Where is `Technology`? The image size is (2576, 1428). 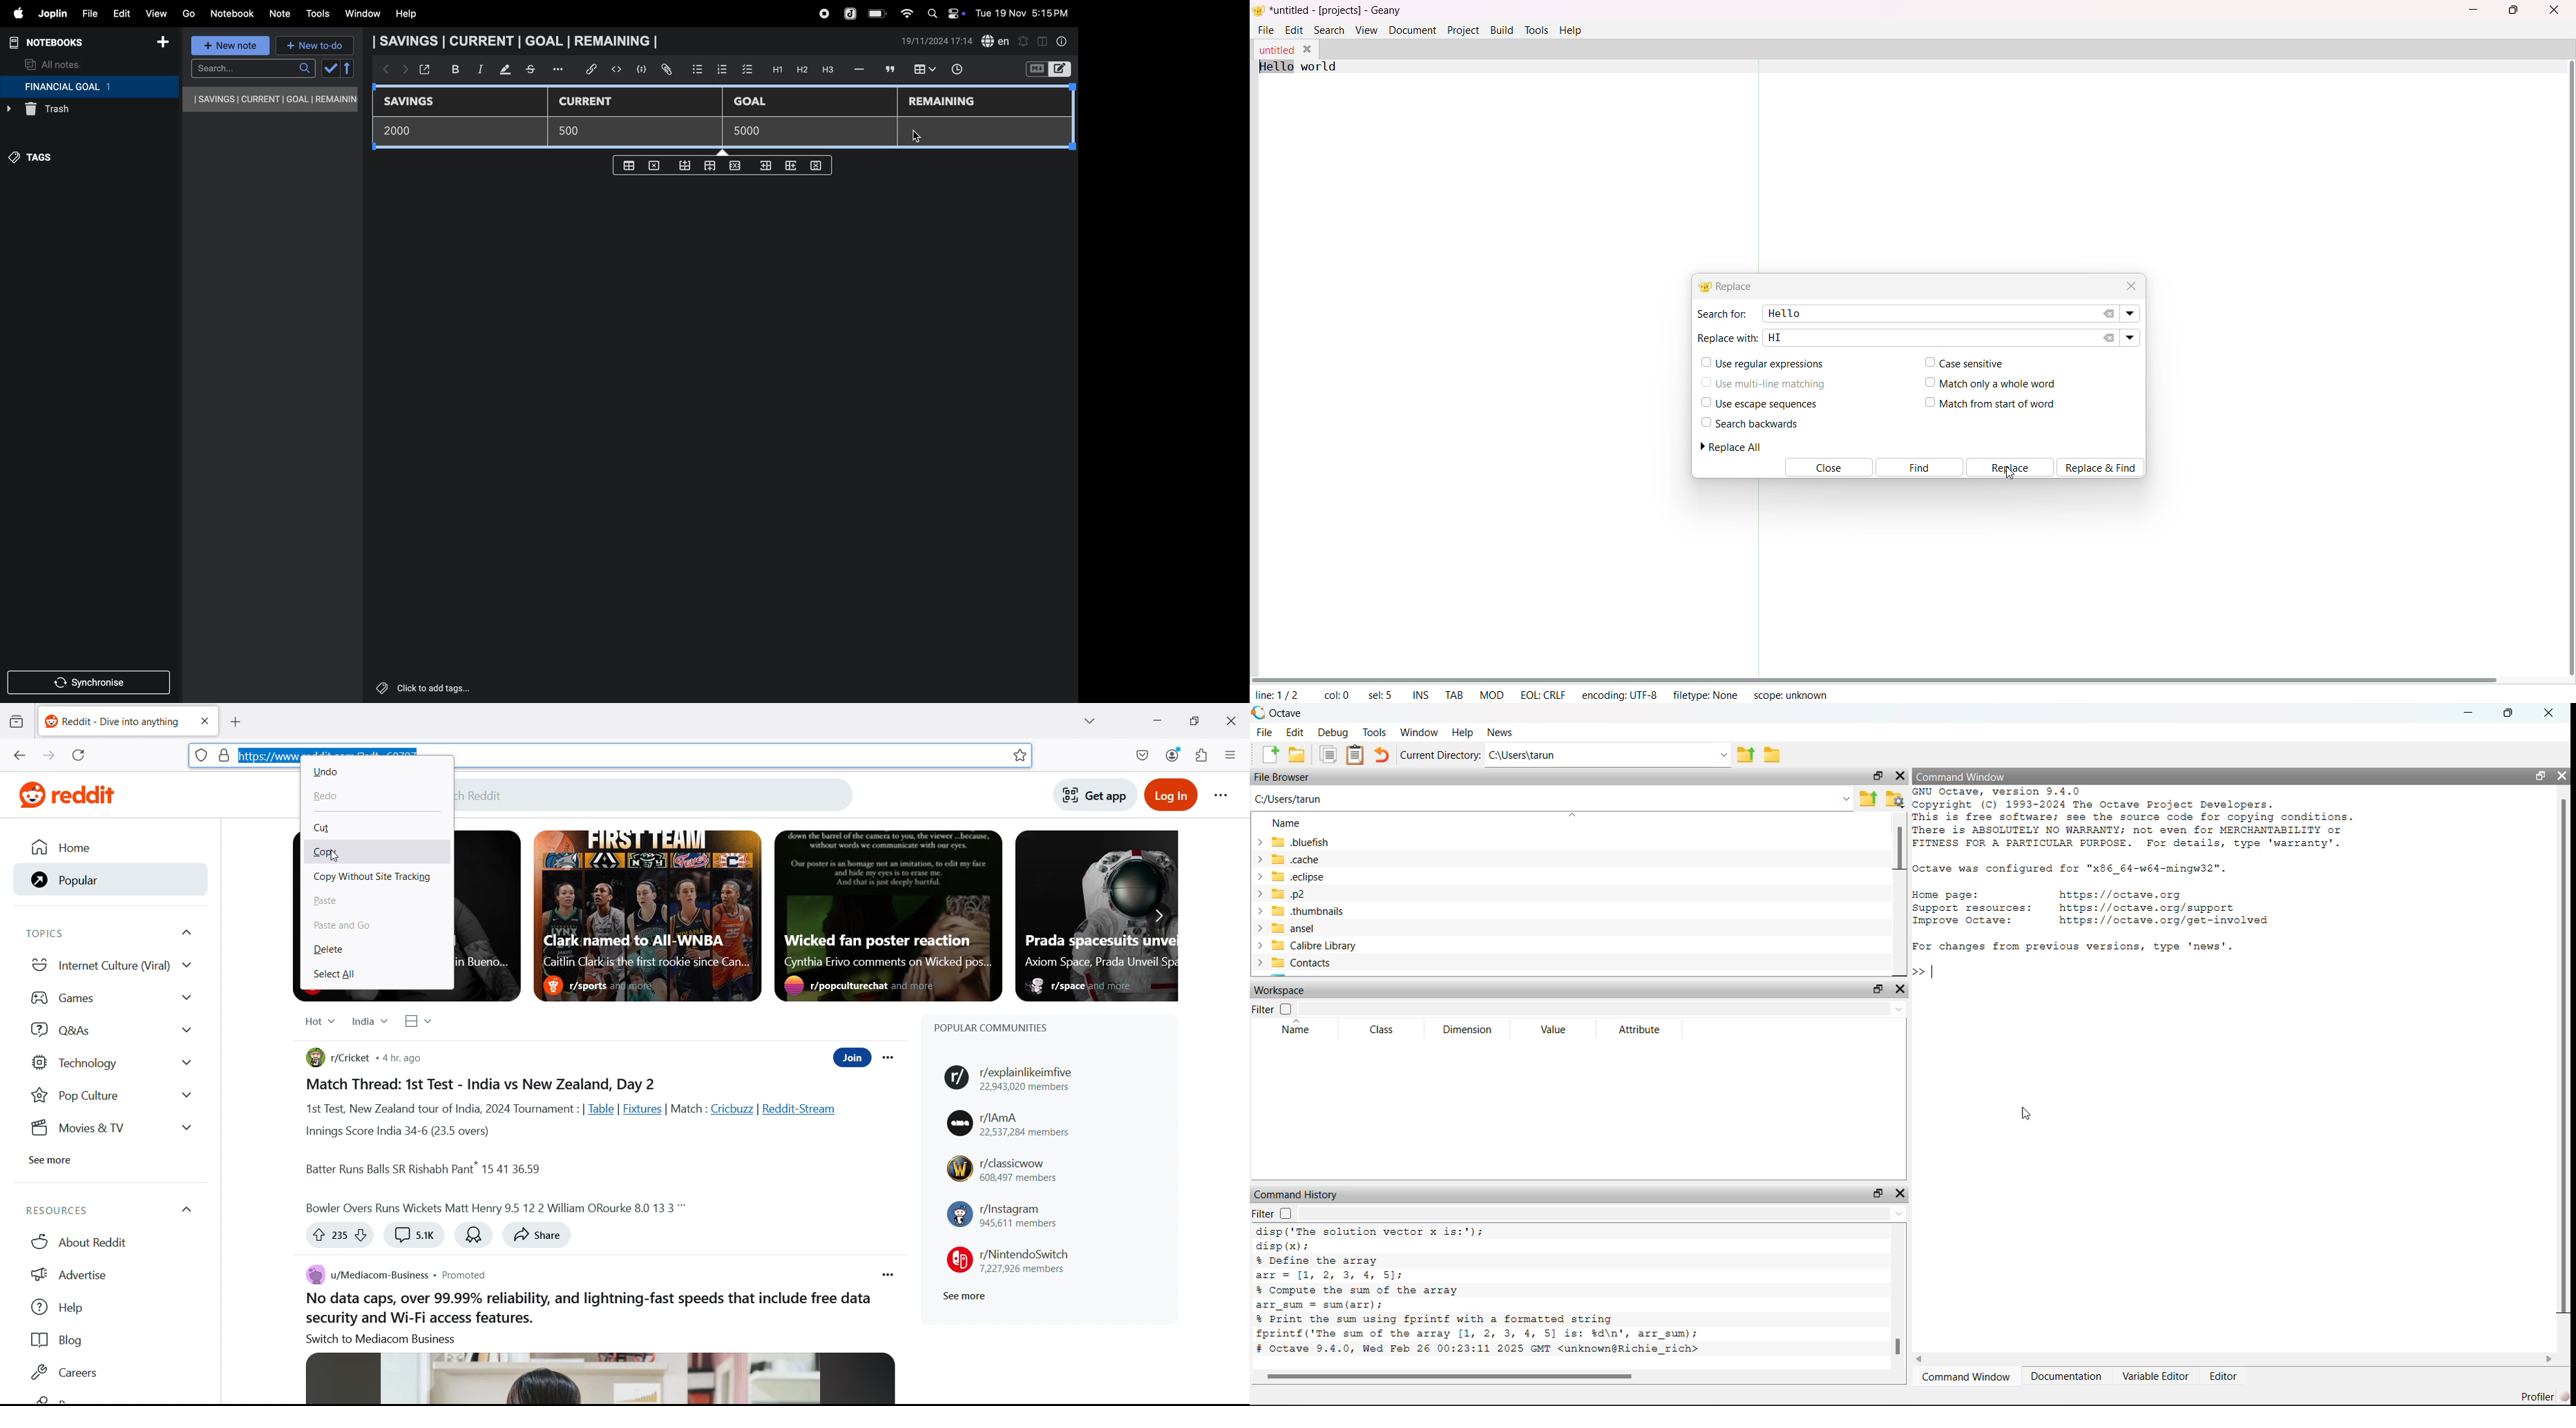 Technology is located at coordinates (113, 1064).